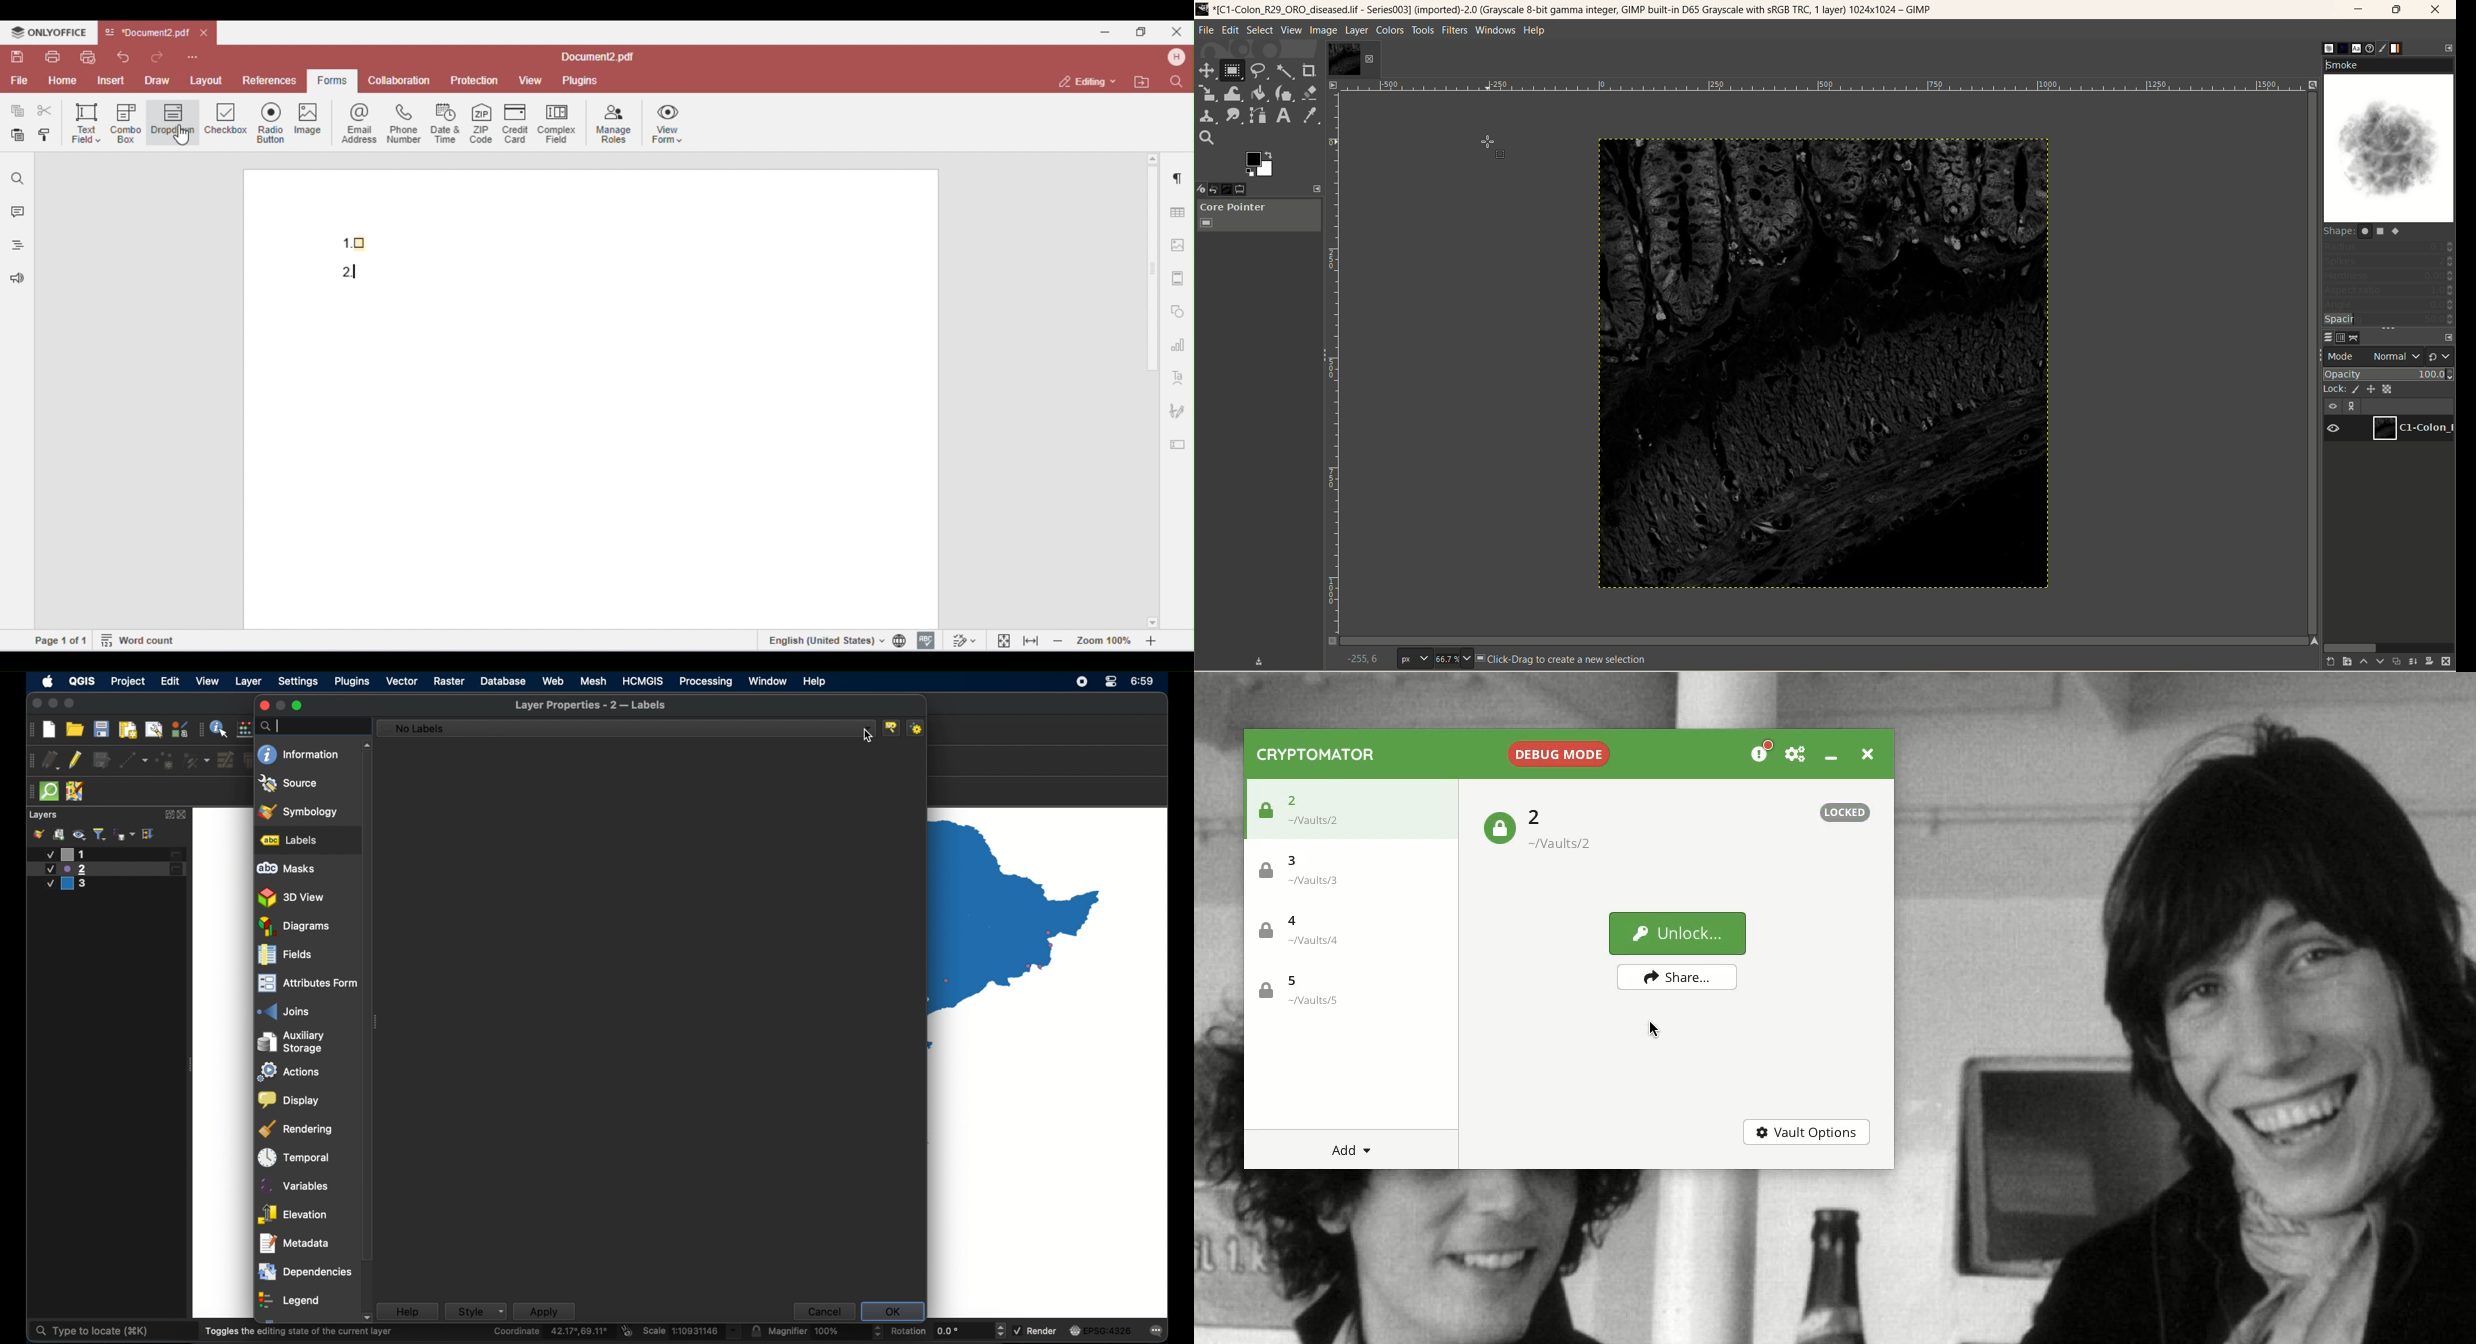 The image size is (2492, 1344). What do you see at coordinates (287, 869) in the screenshot?
I see `abc masks` at bounding box center [287, 869].